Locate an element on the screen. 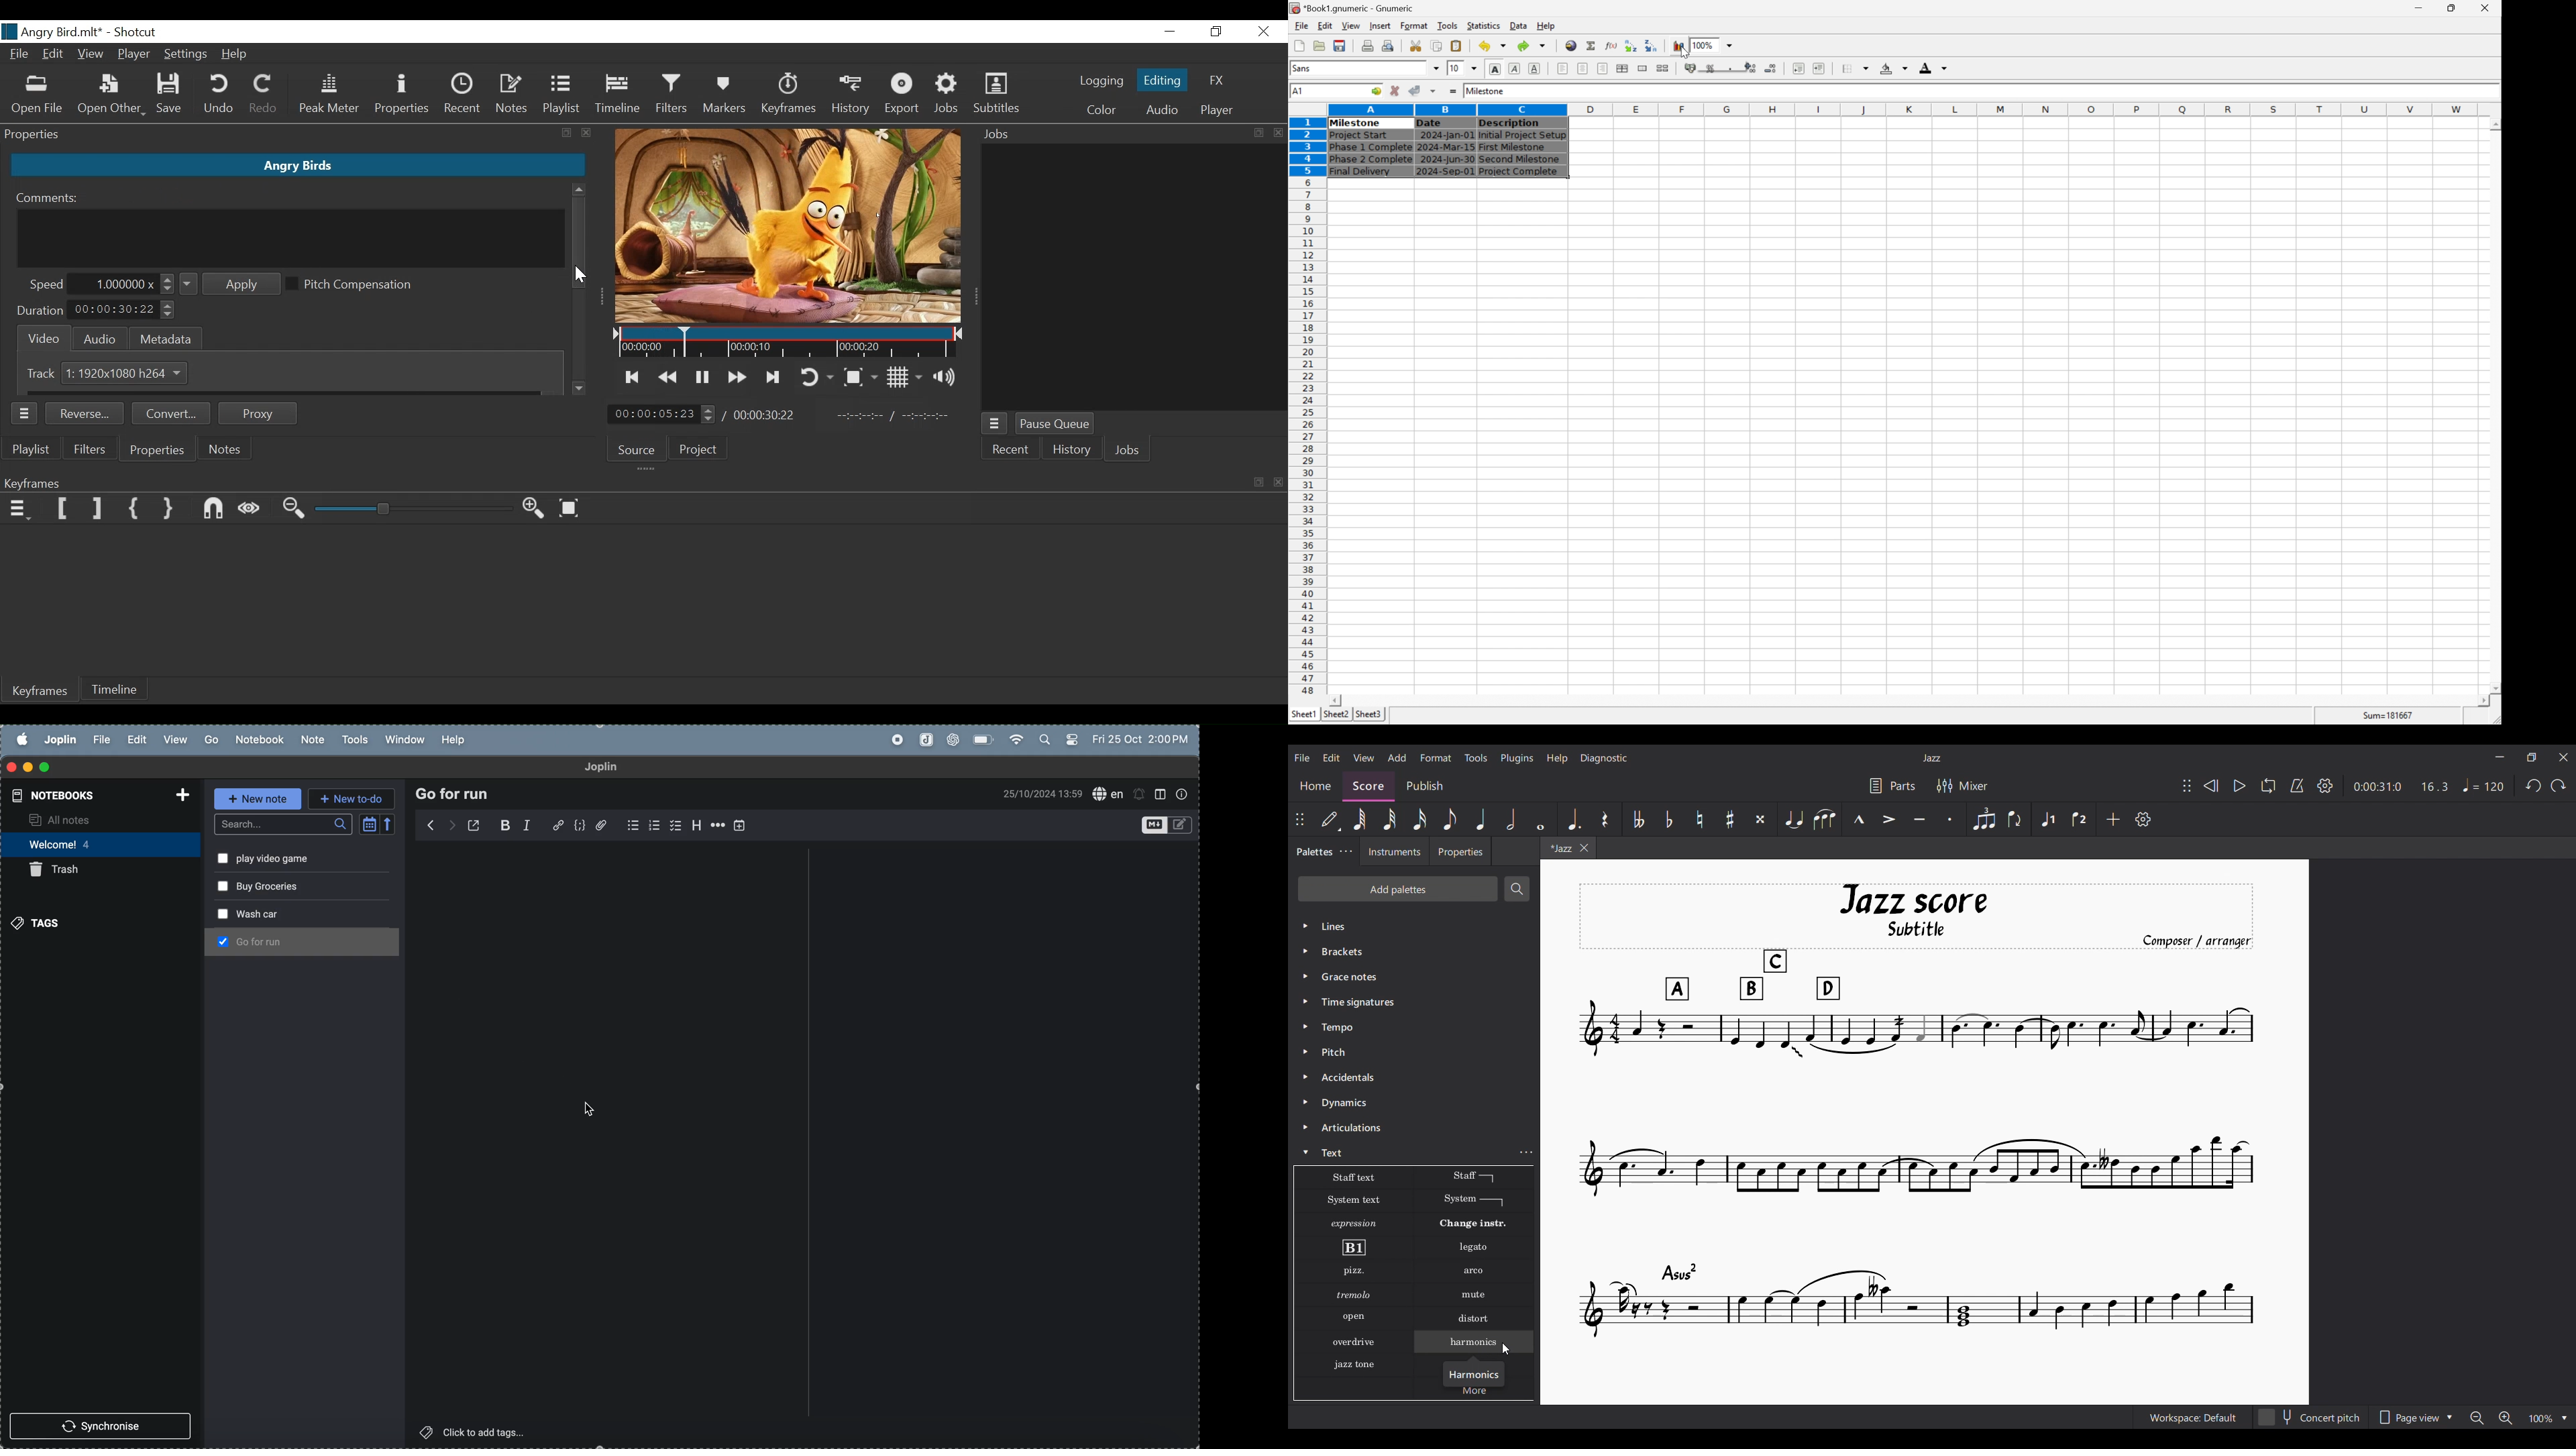 This screenshot has height=1456, width=2576. calendar  is located at coordinates (379, 823).